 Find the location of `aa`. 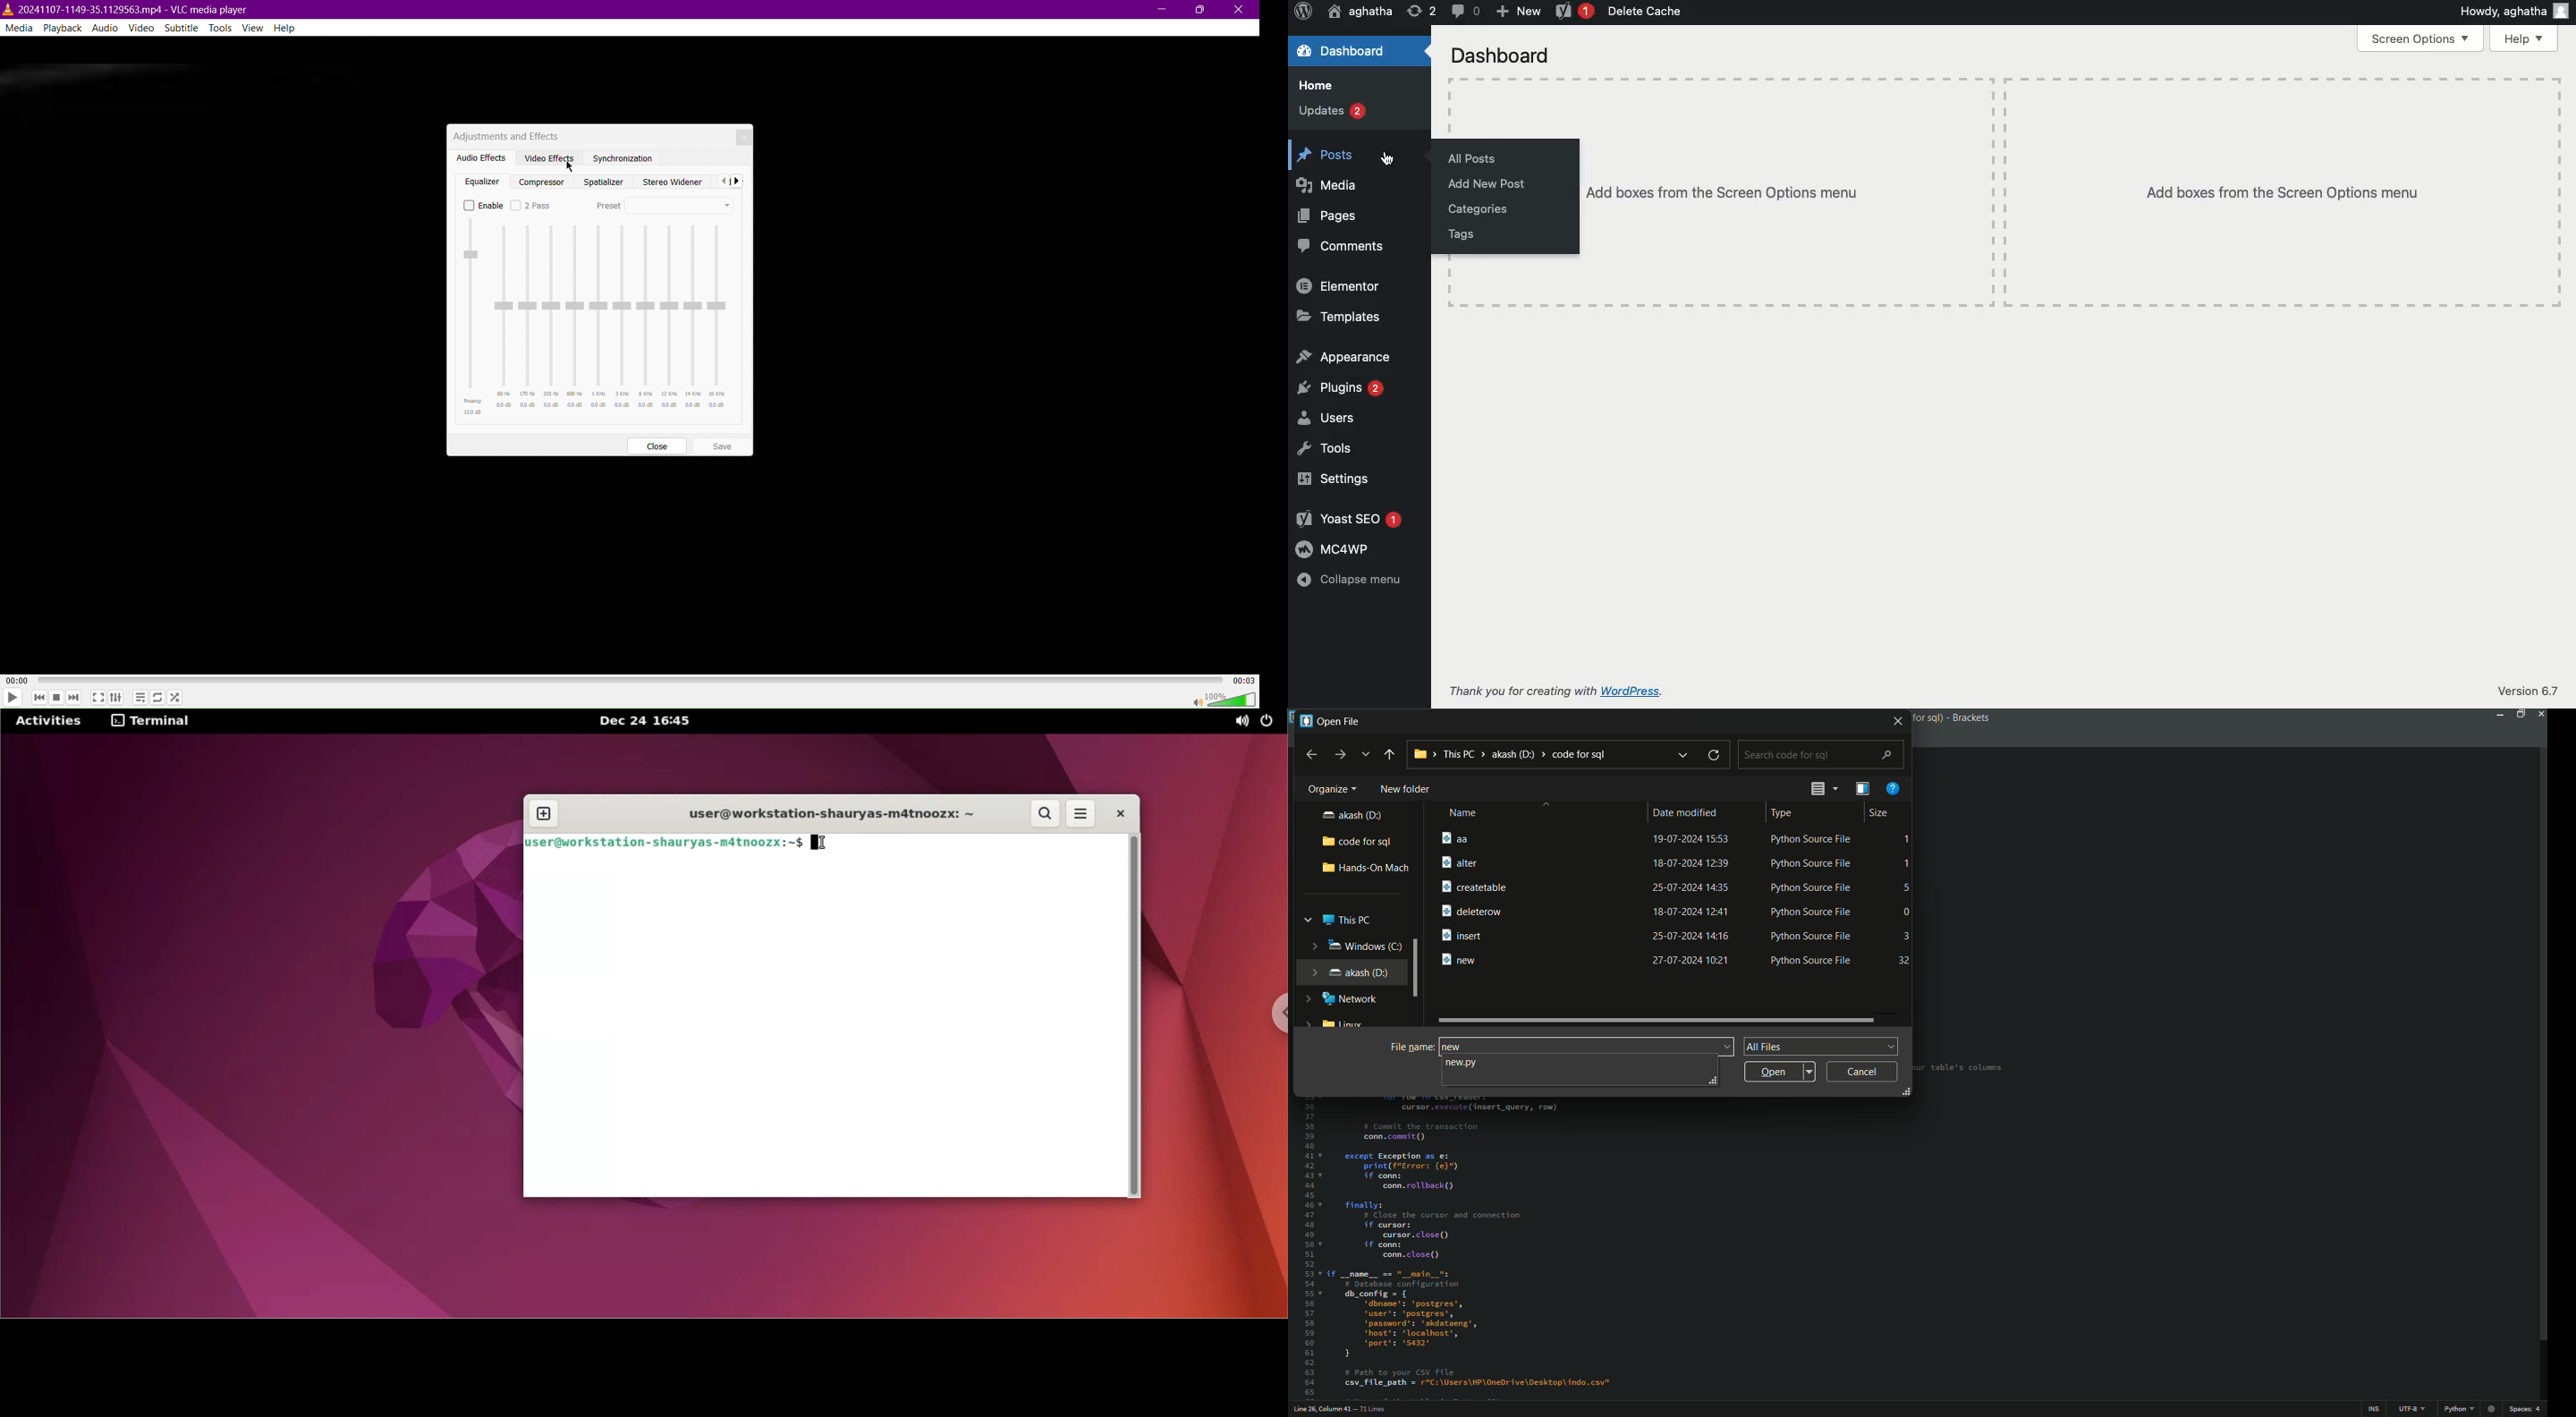

aa is located at coordinates (1451, 838).